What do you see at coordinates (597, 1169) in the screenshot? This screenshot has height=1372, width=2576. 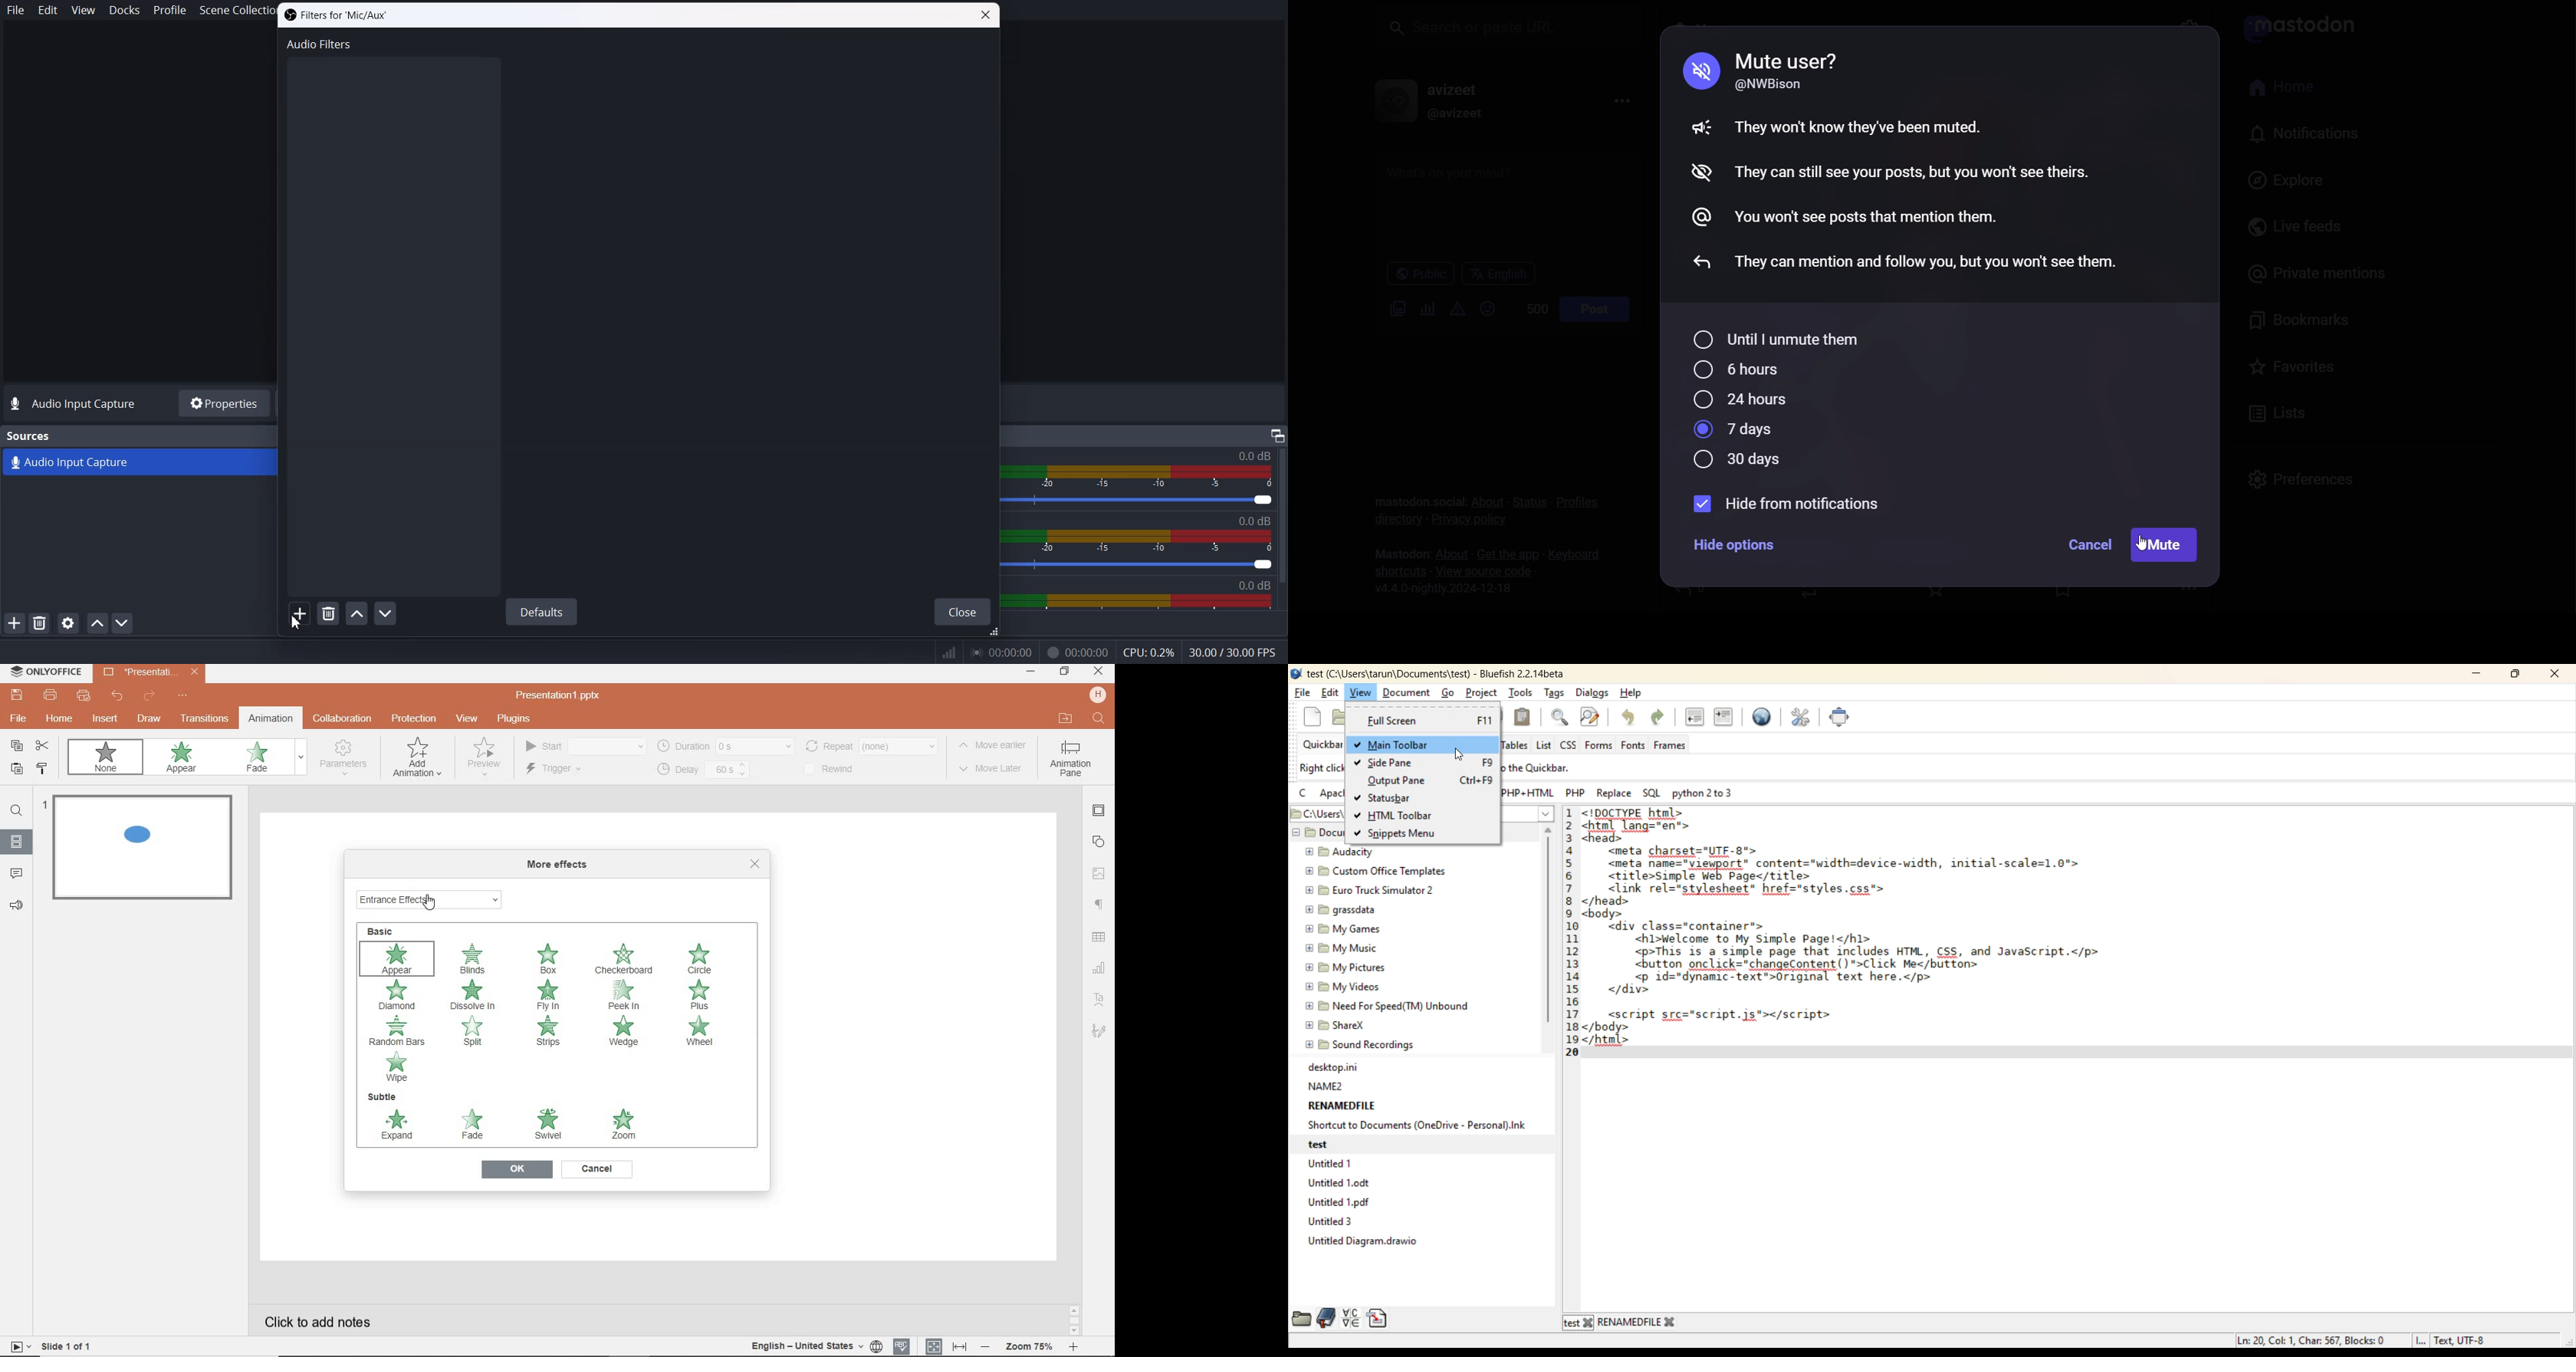 I see `CANCEL` at bounding box center [597, 1169].